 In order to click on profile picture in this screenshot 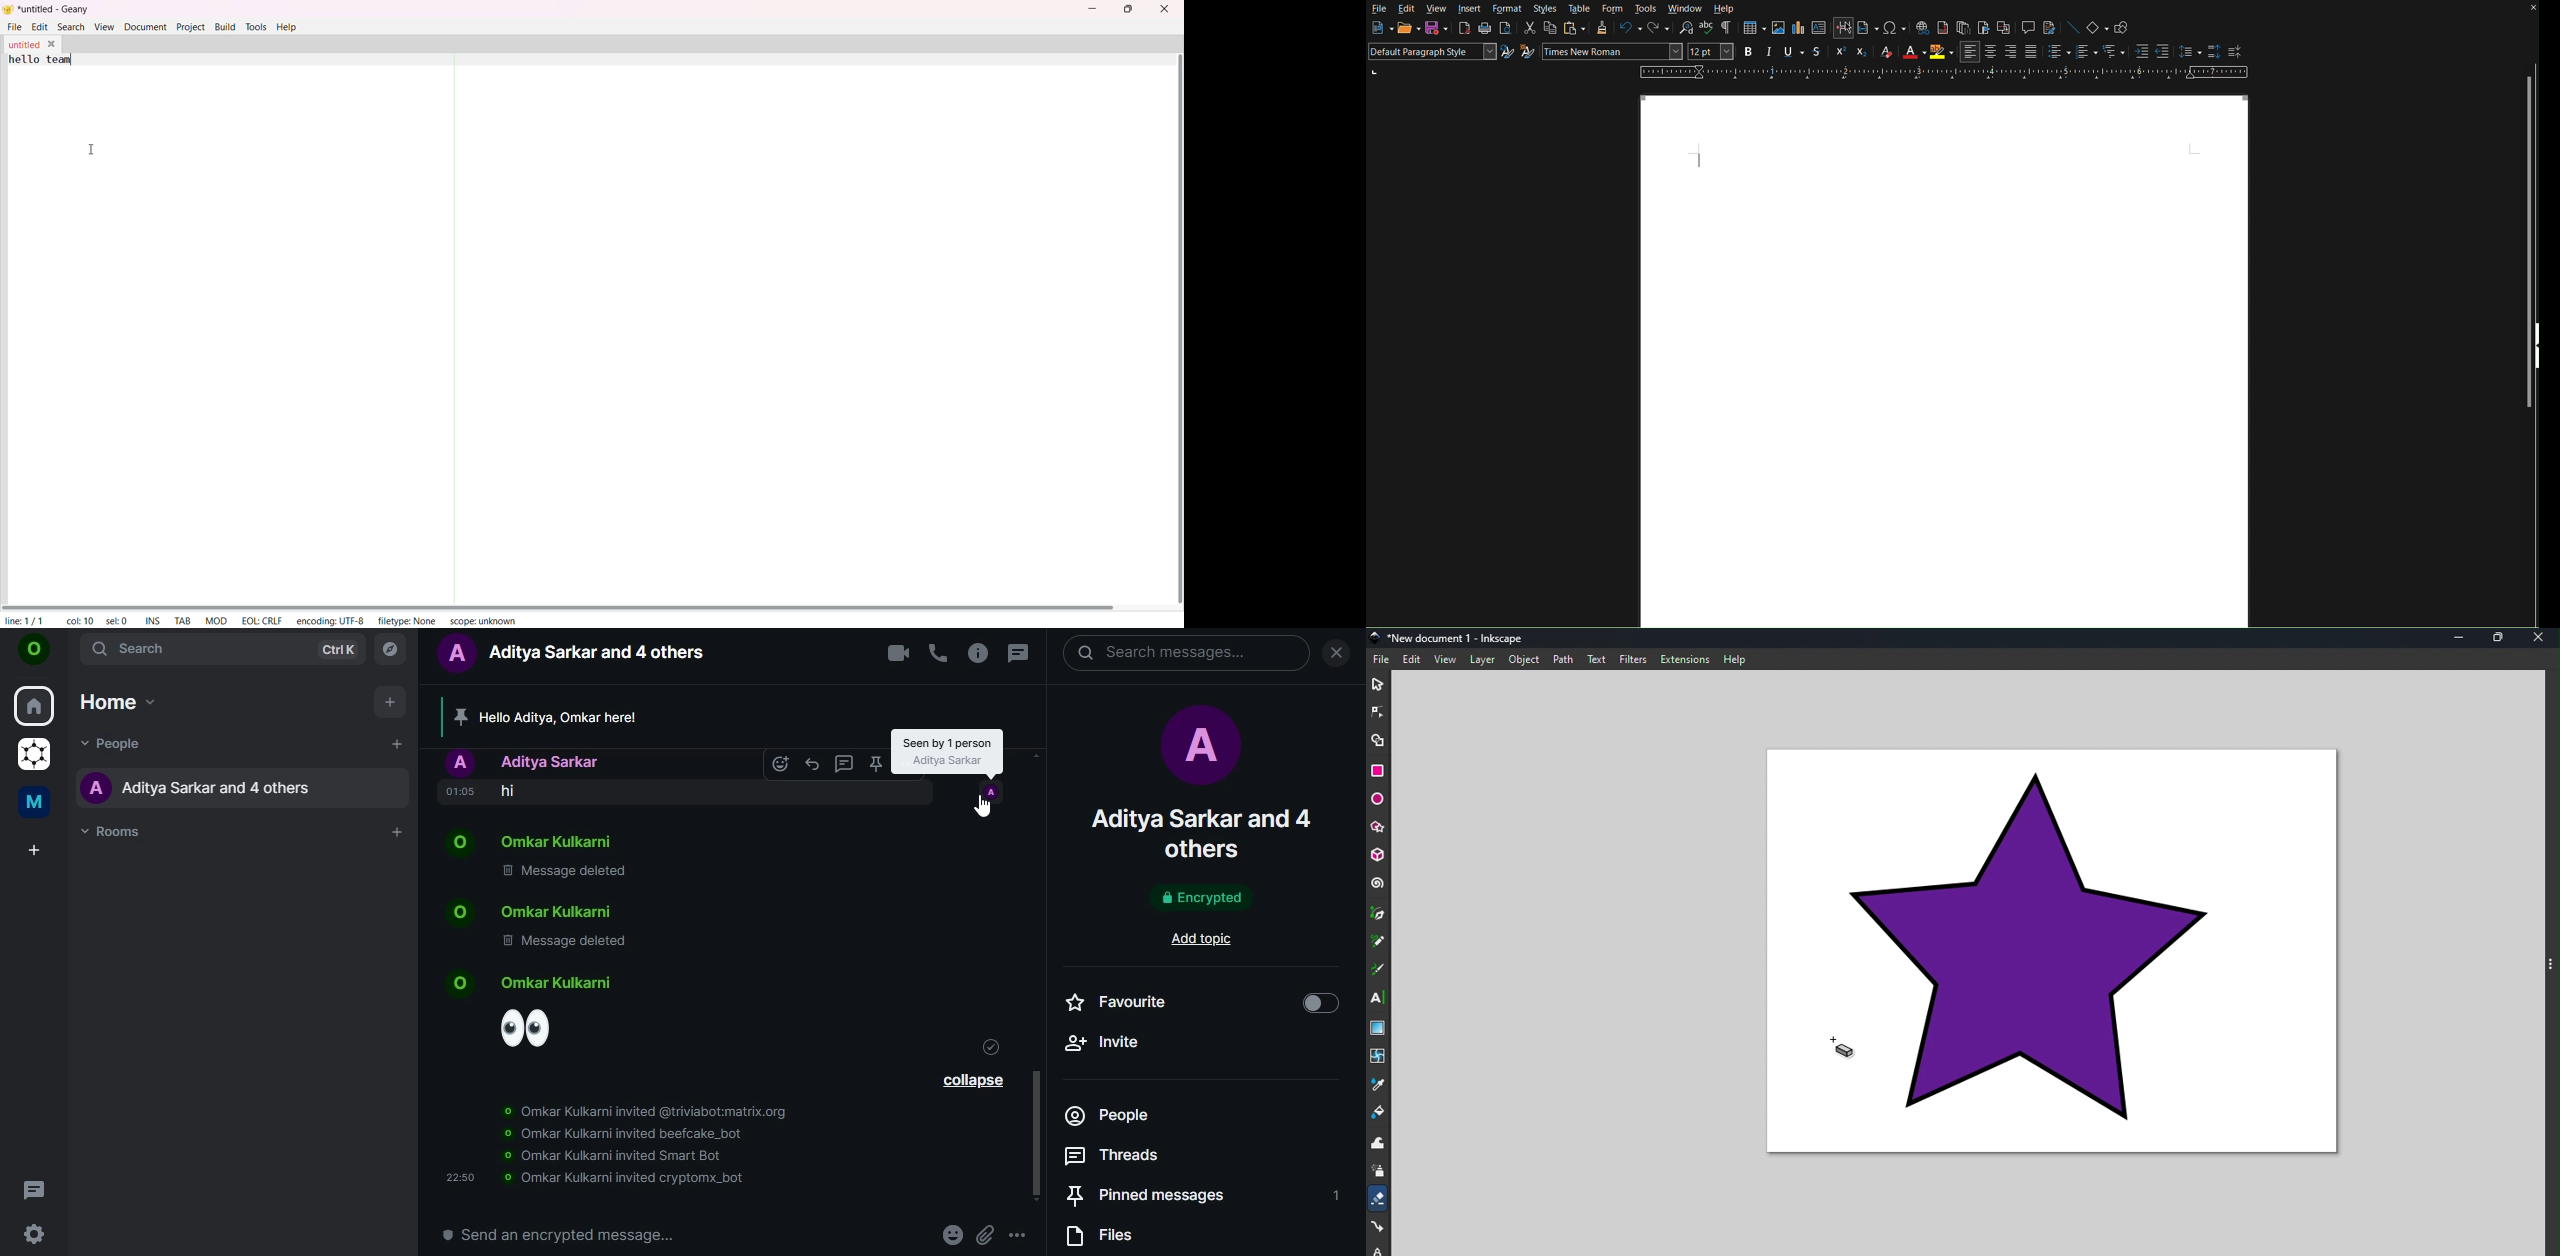, I will do `click(1197, 749)`.